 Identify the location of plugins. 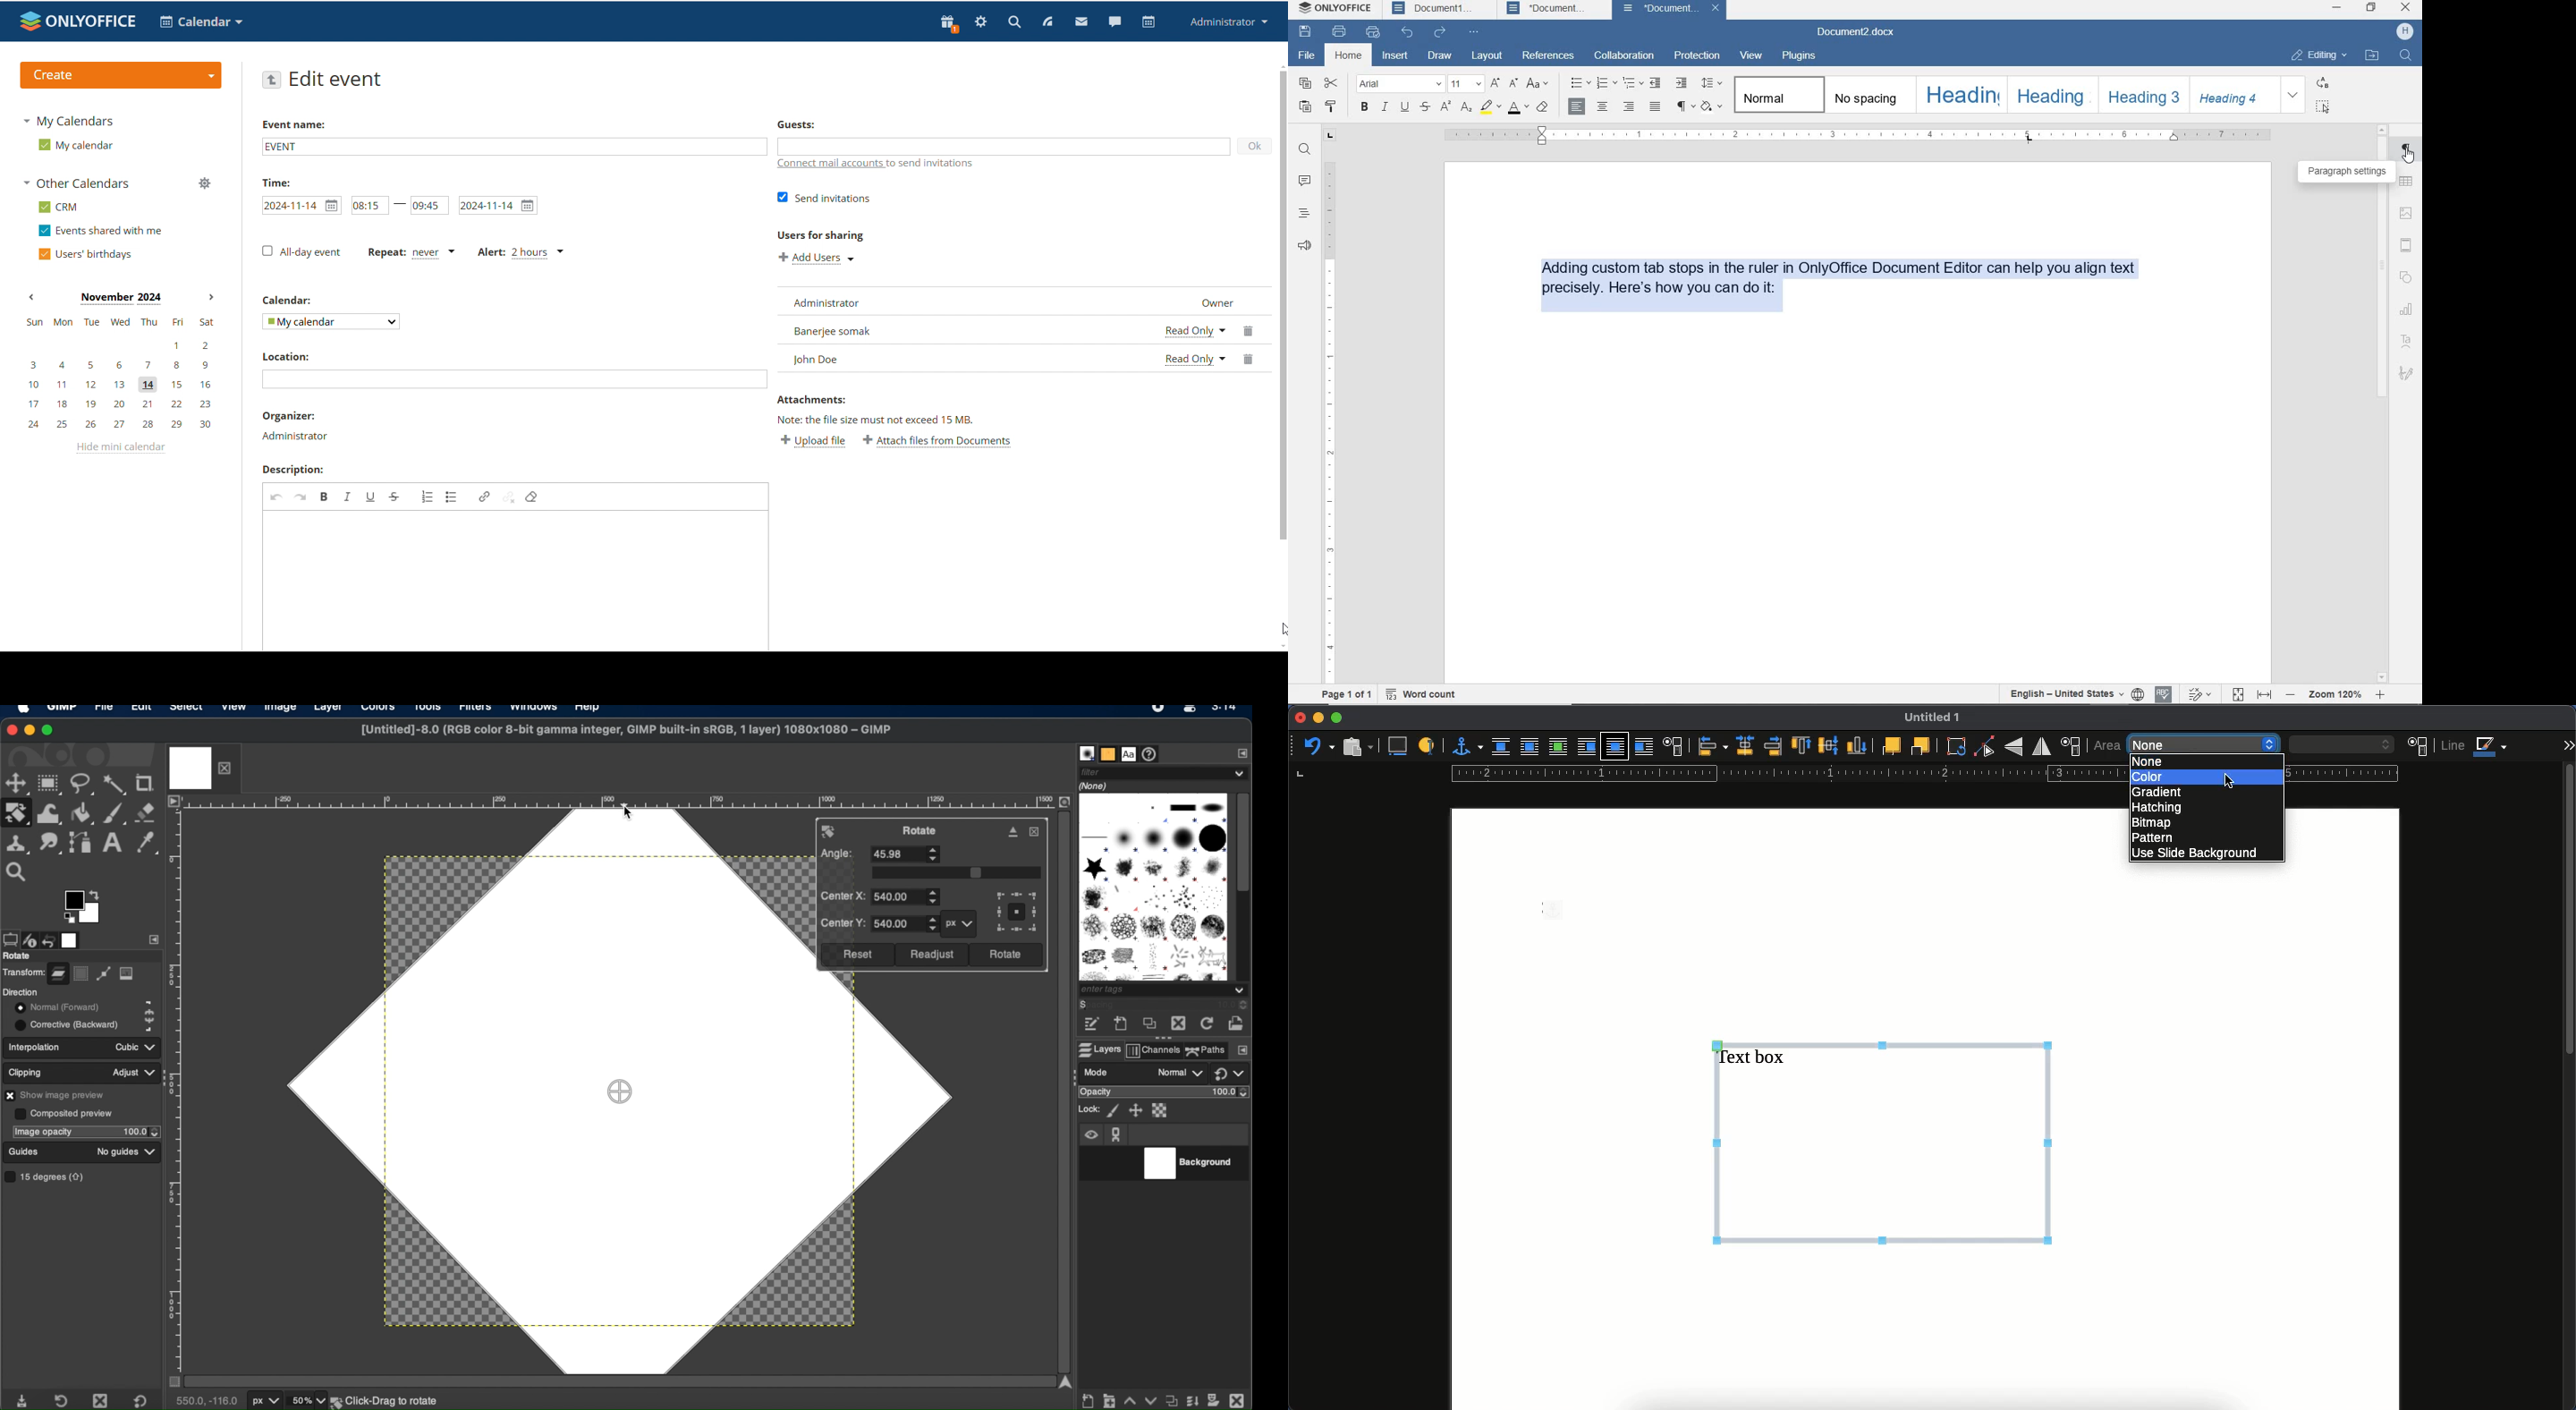
(1802, 57).